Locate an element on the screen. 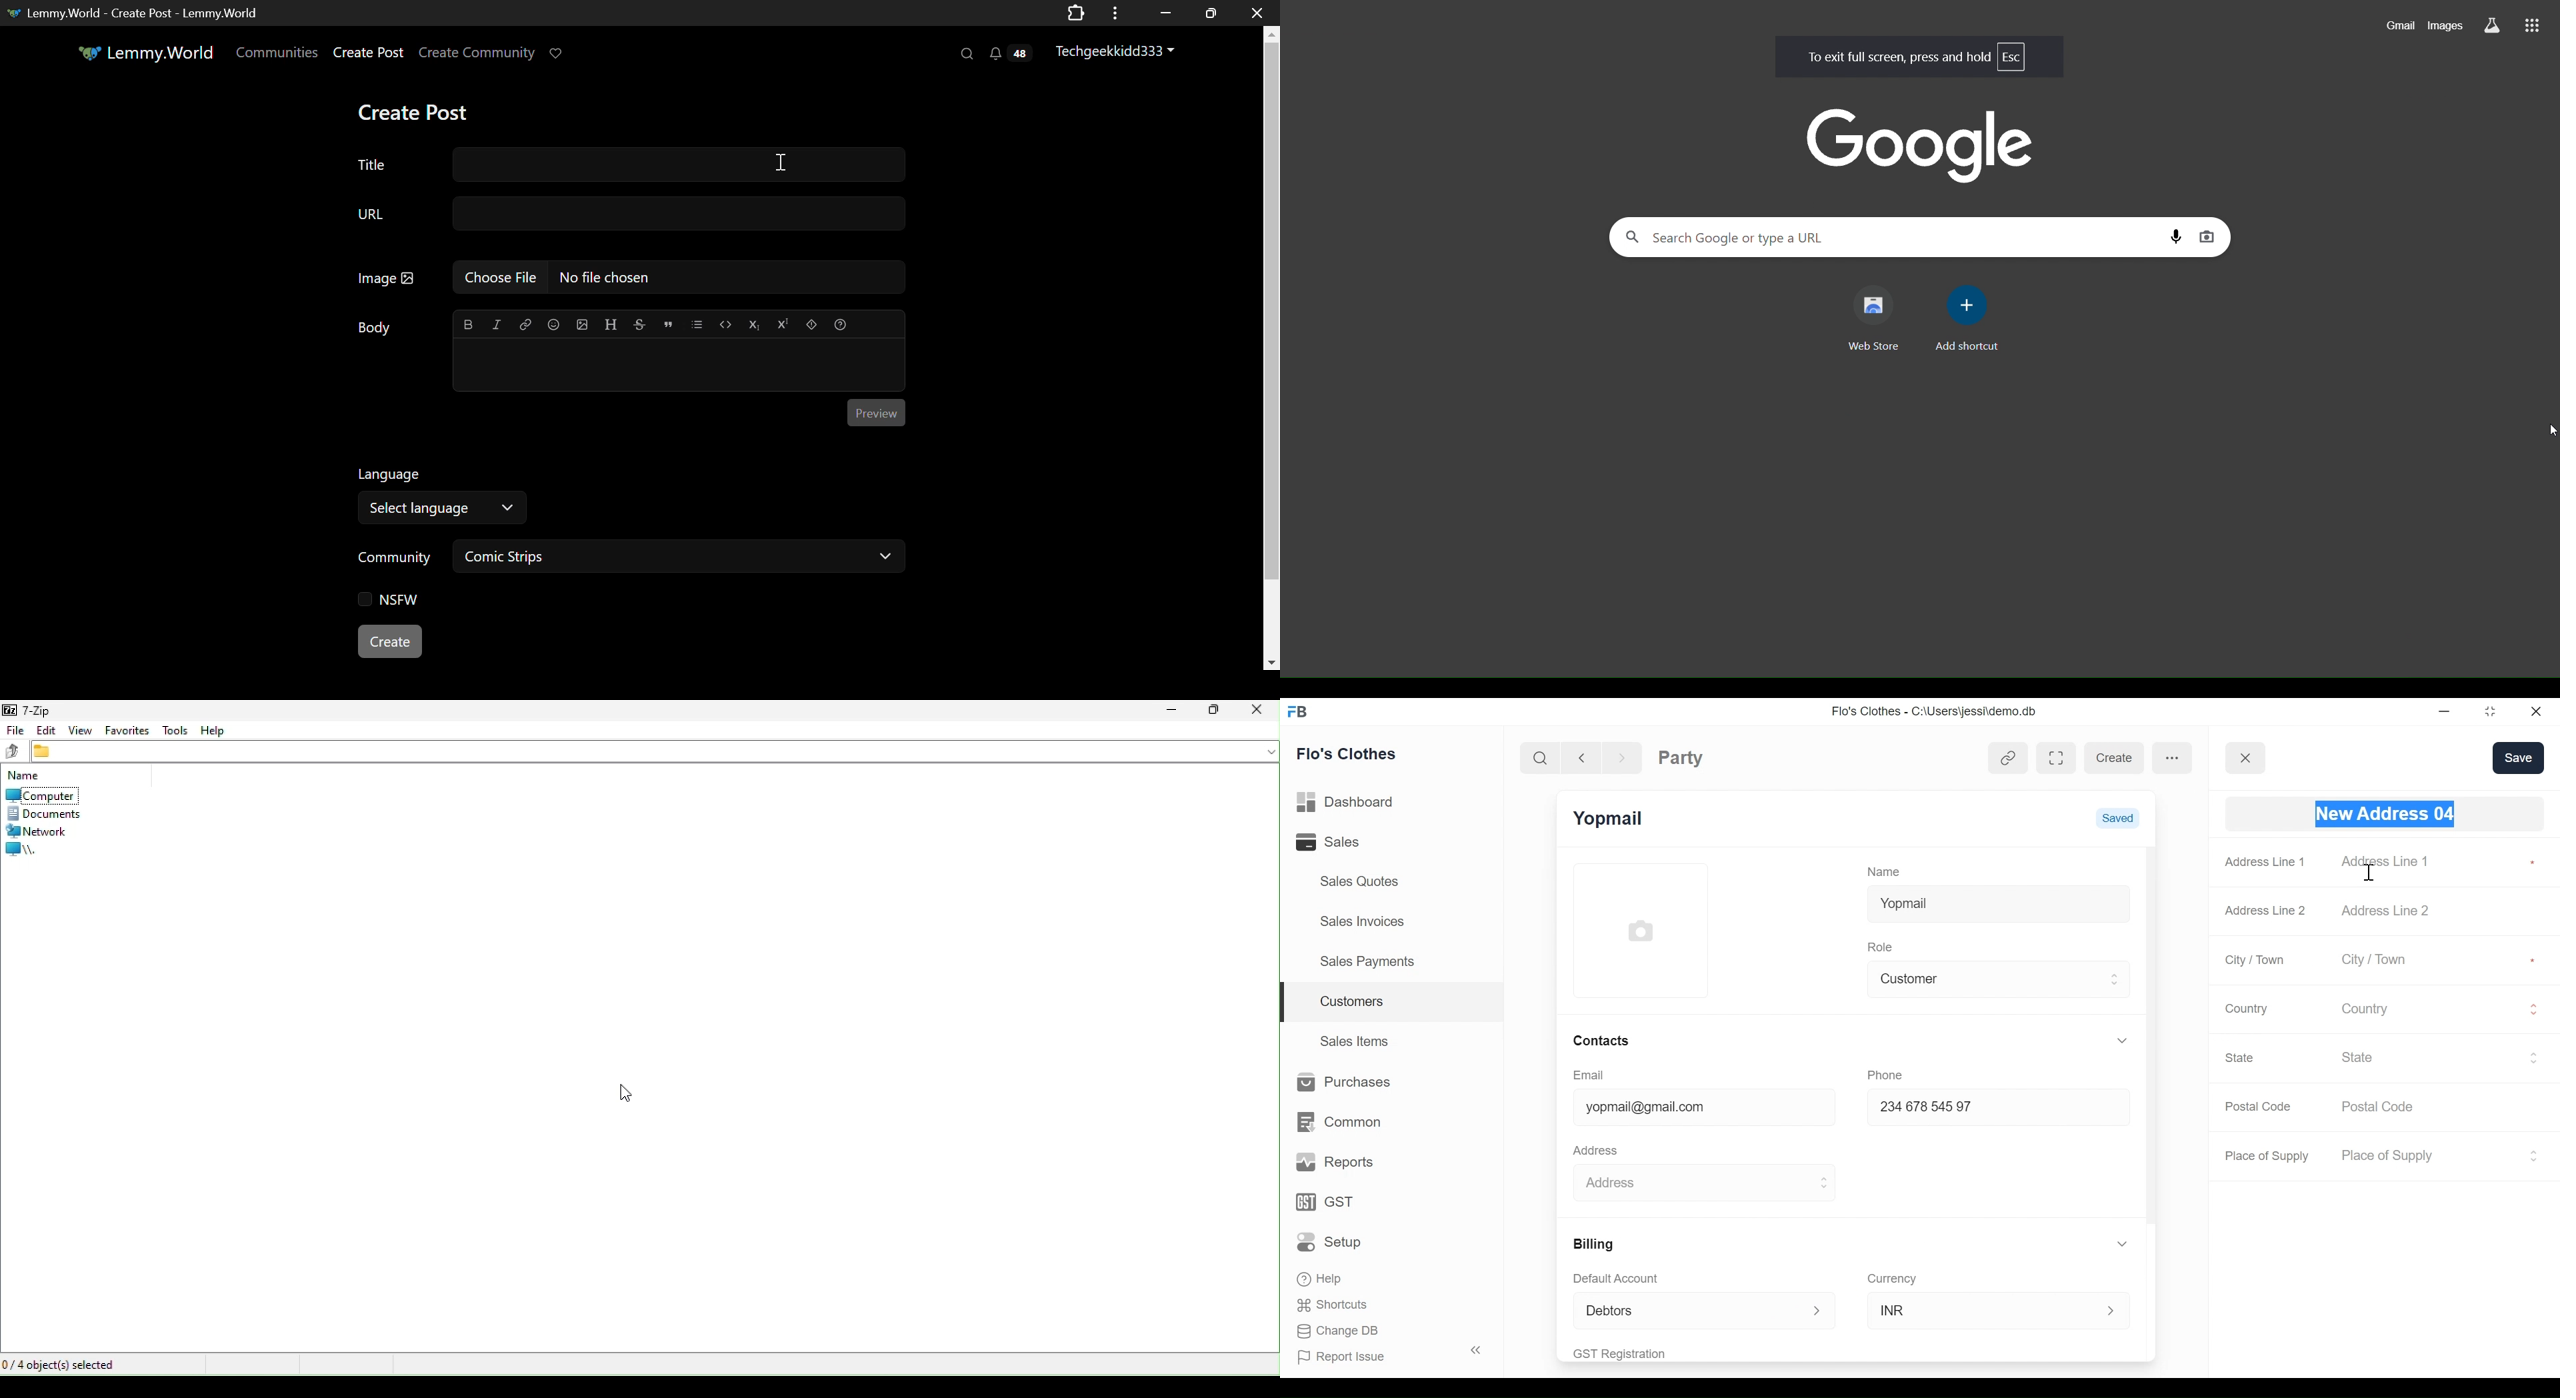 This screenshot has height=1400, width=2576. Sales Quotes is located at coordinates (1361, 881).